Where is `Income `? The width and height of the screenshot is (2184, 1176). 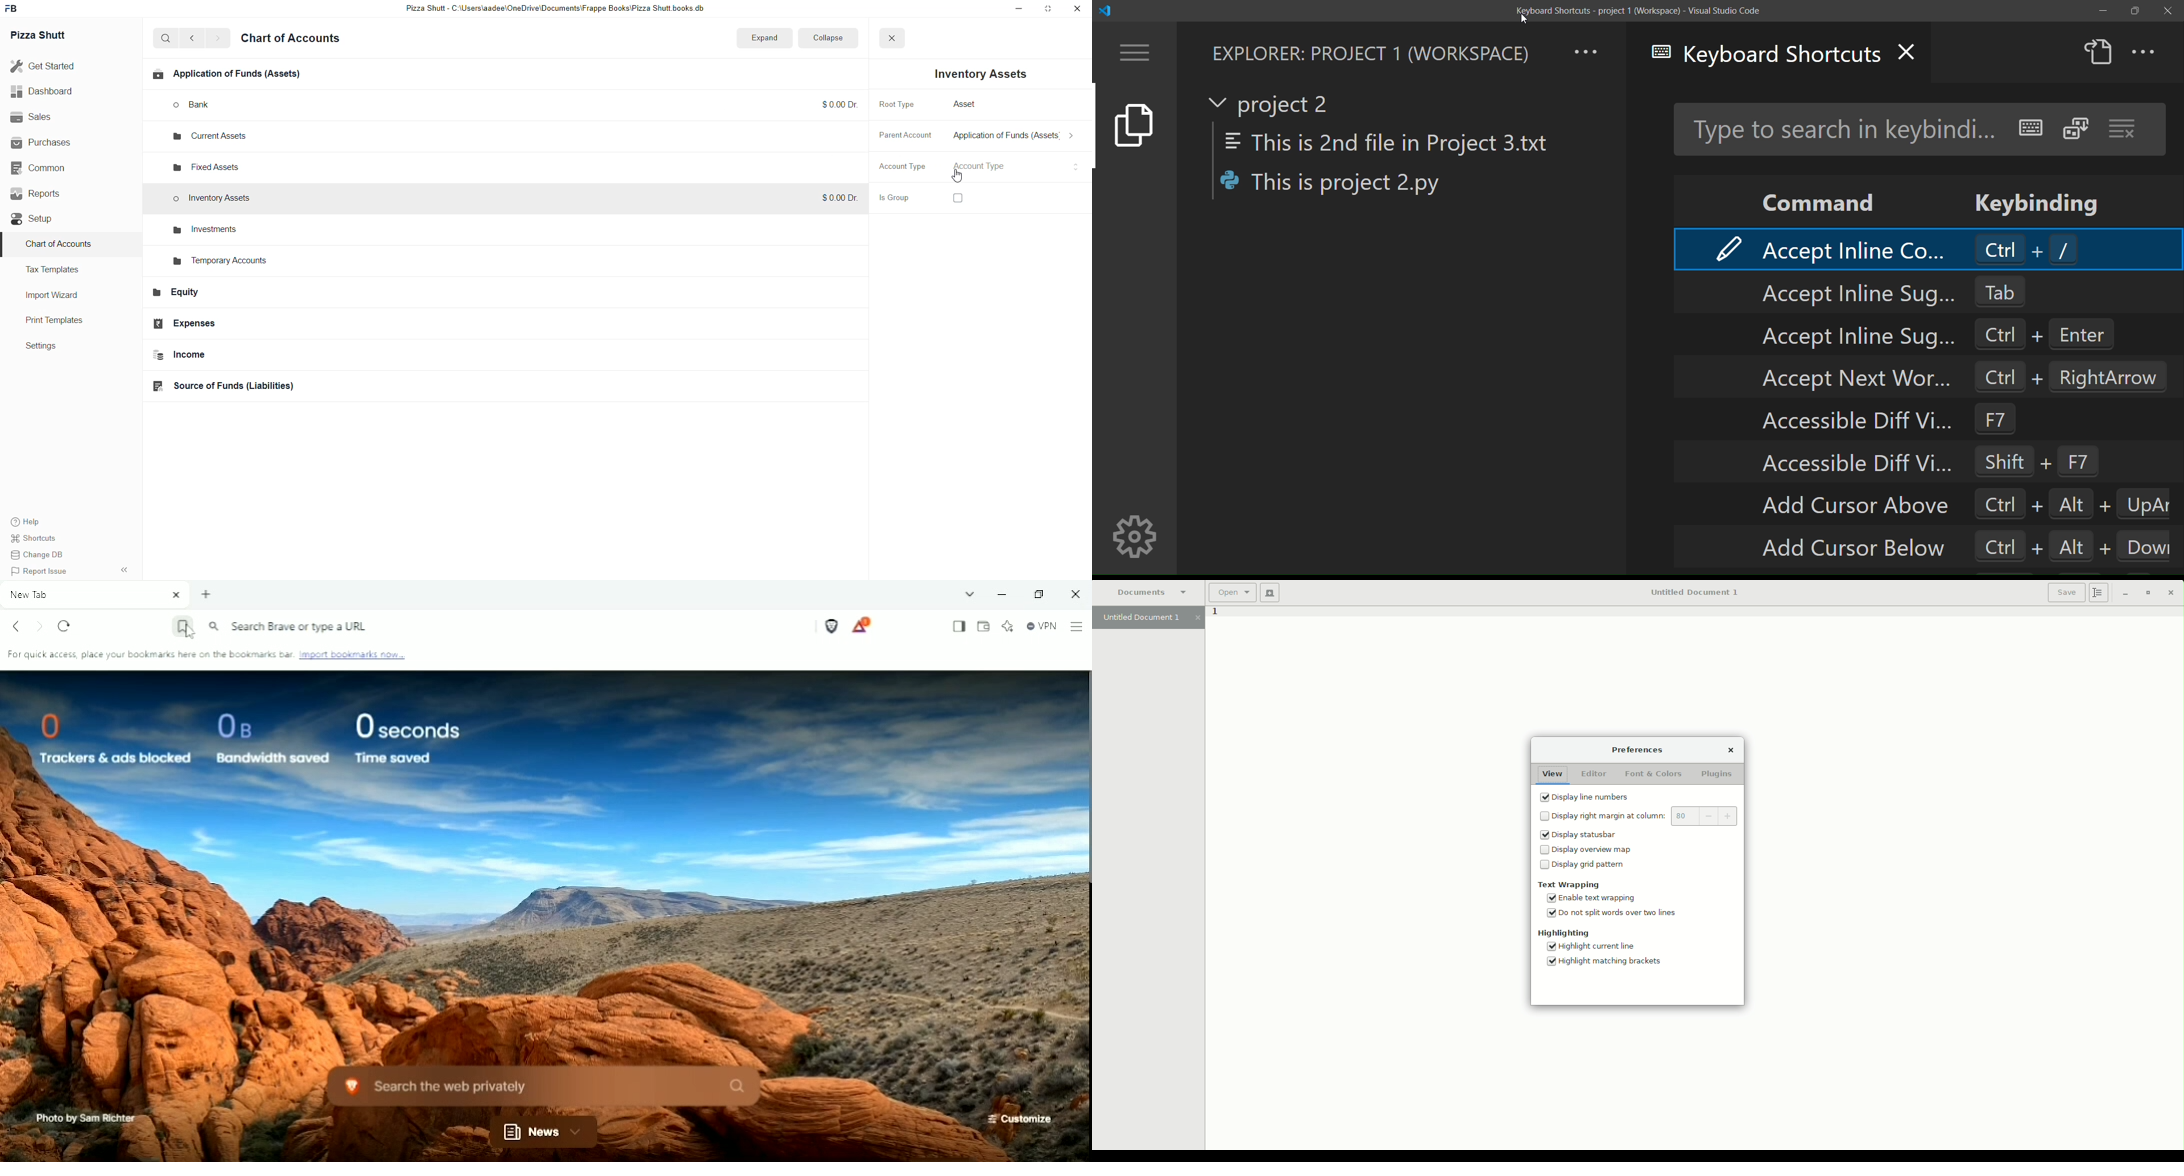
Income  is located at coordinates (239, 357).